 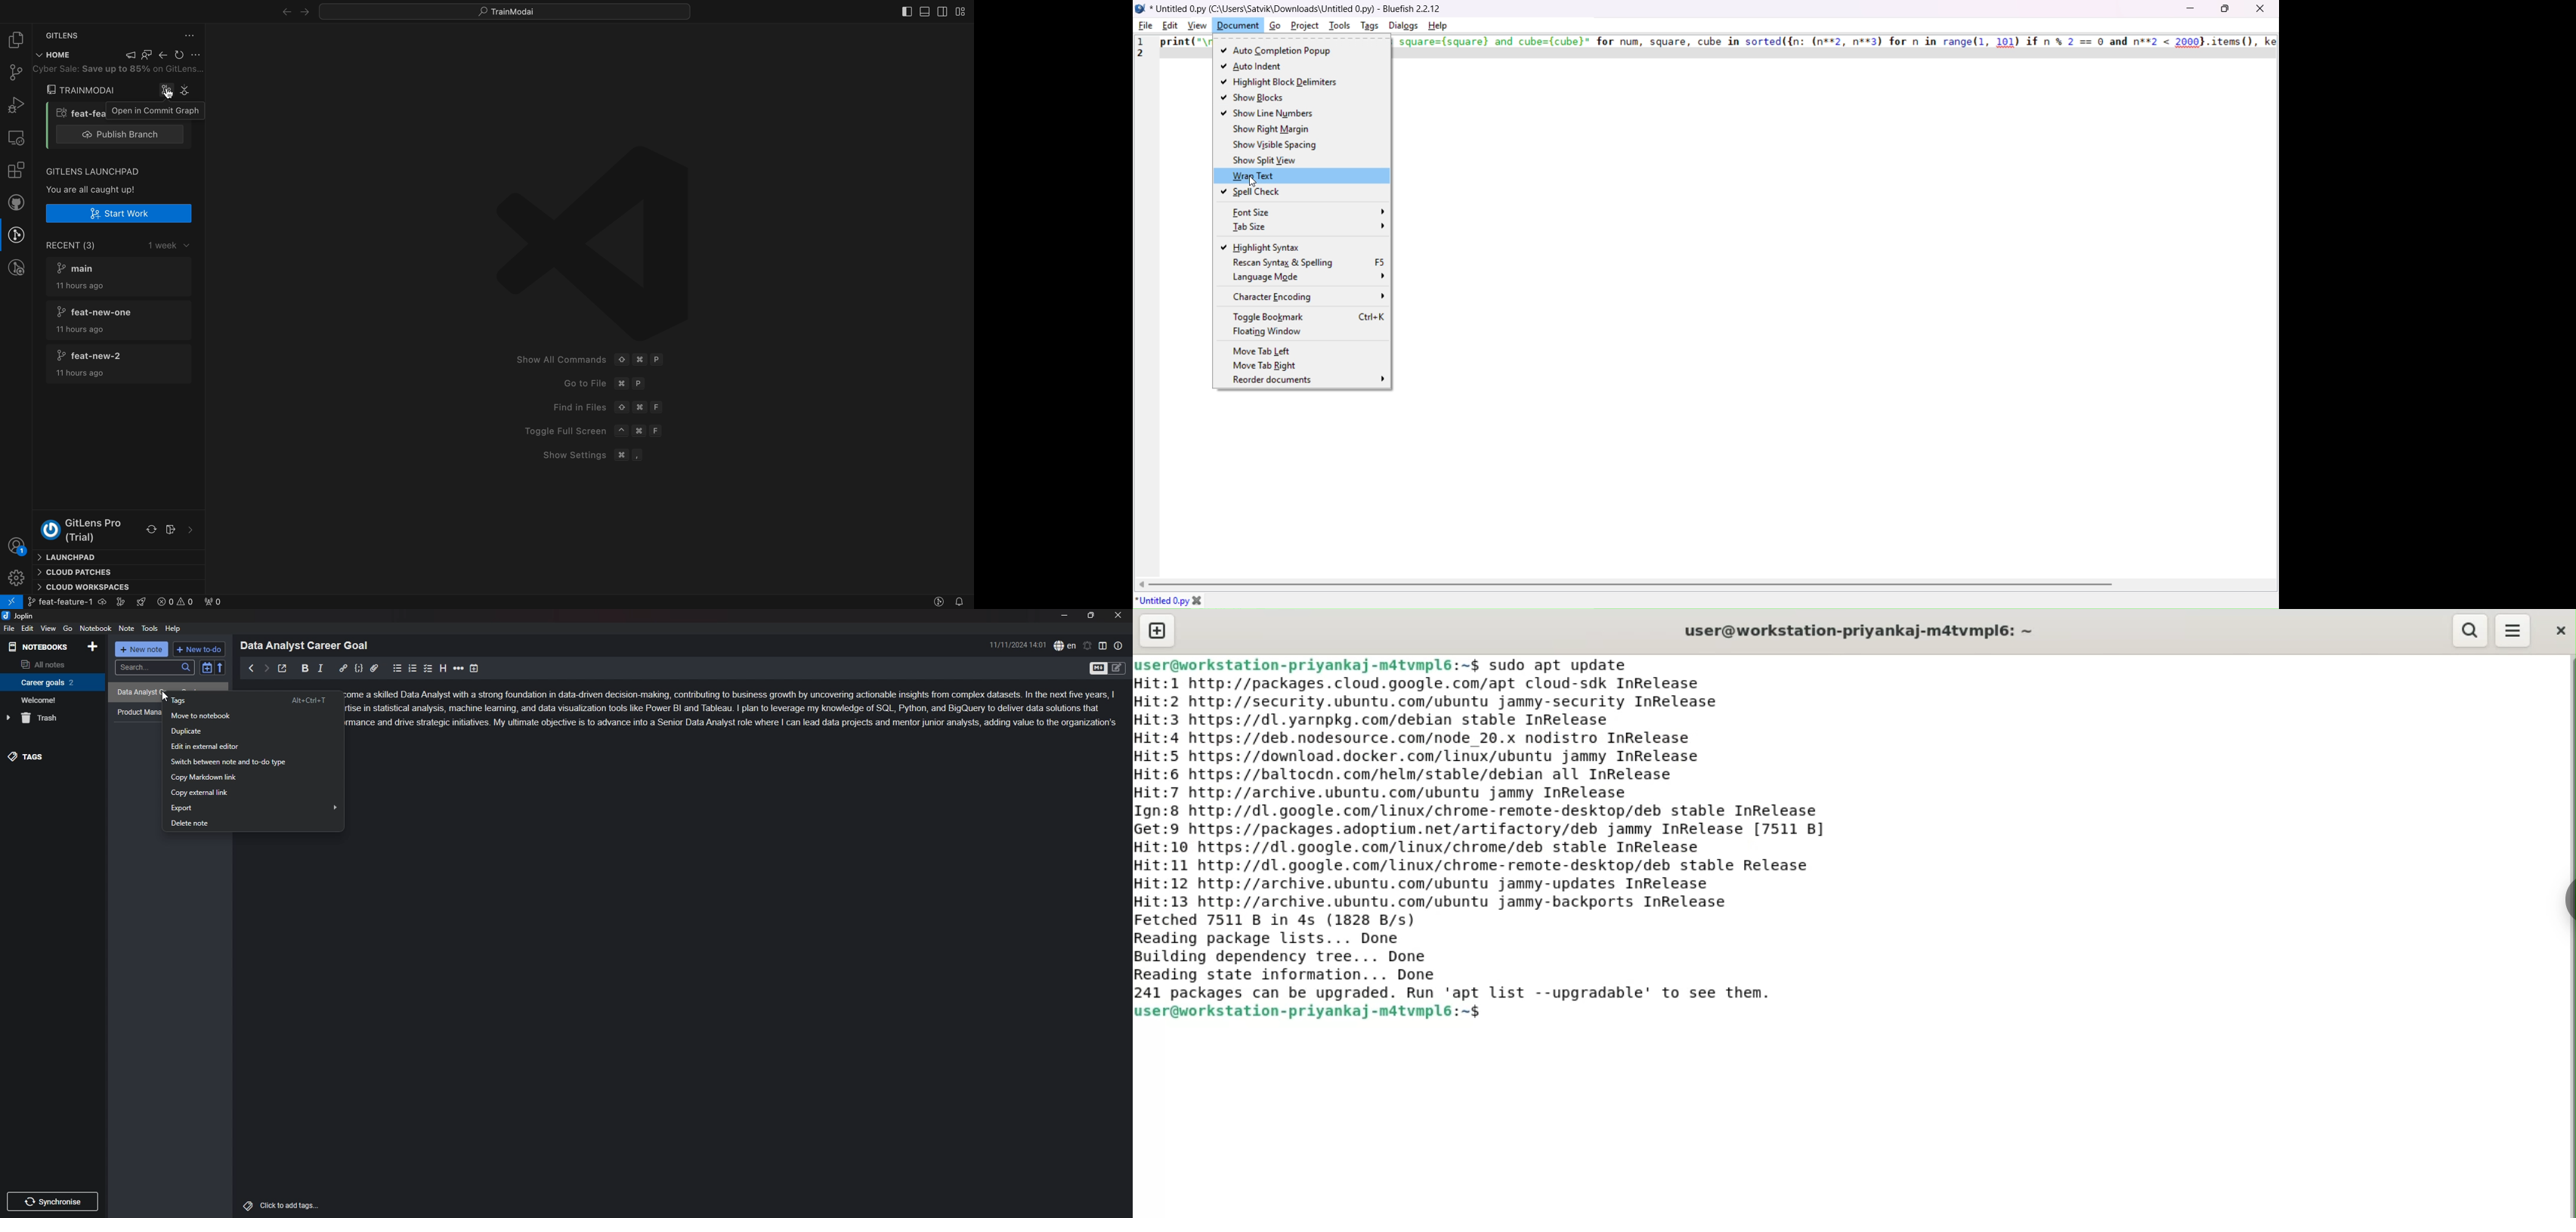 What do you see at coordinates (255, 762) in the screenshot?
I see `switch between note and to-do type` at bounding box center [255, 762].